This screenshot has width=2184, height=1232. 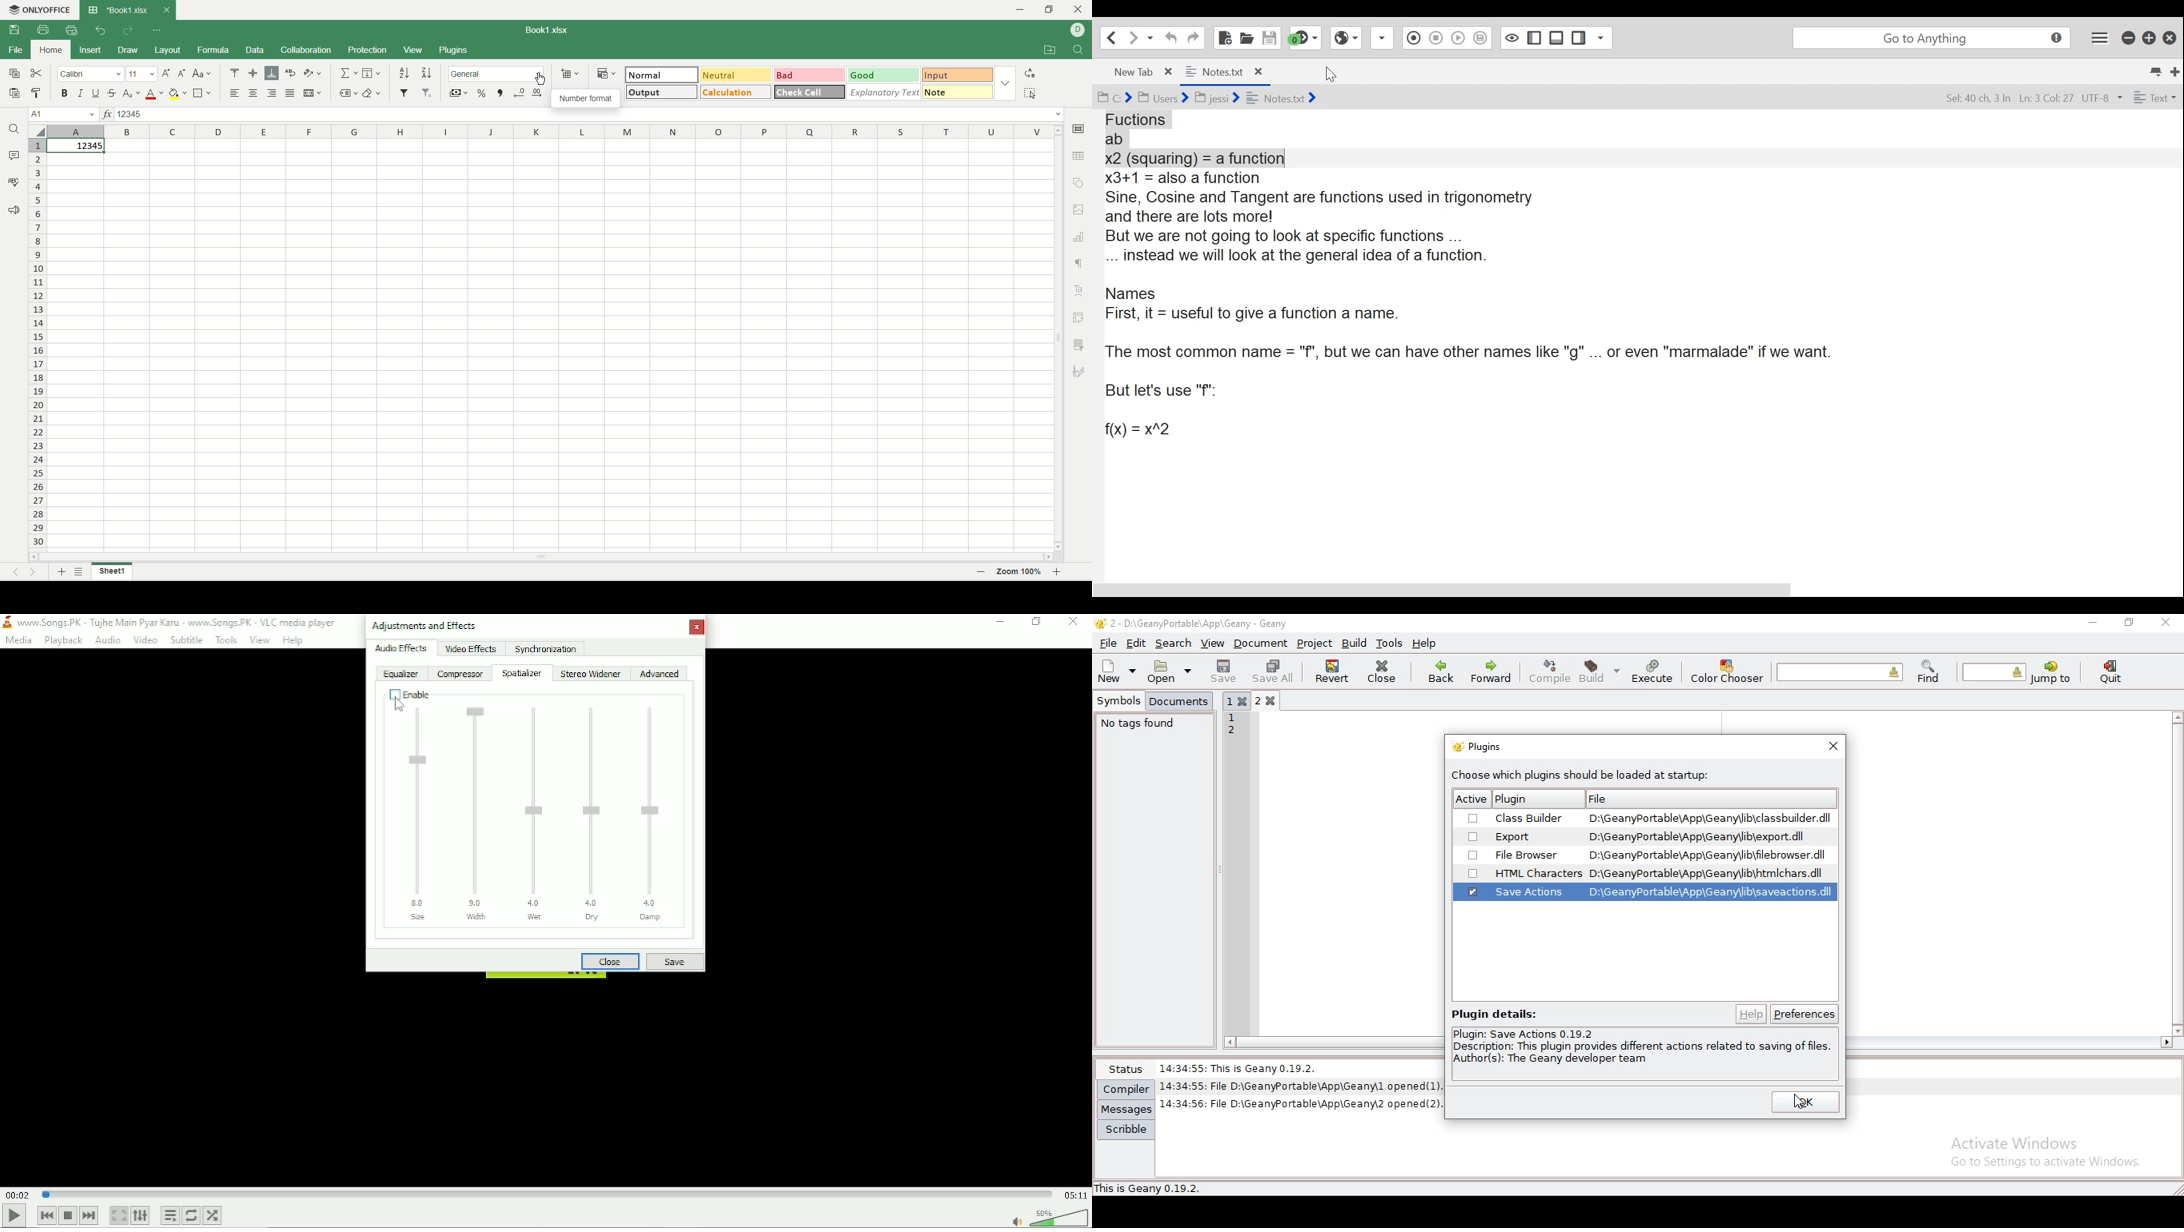 I want to click on comma style, so click(x=500, y=96).